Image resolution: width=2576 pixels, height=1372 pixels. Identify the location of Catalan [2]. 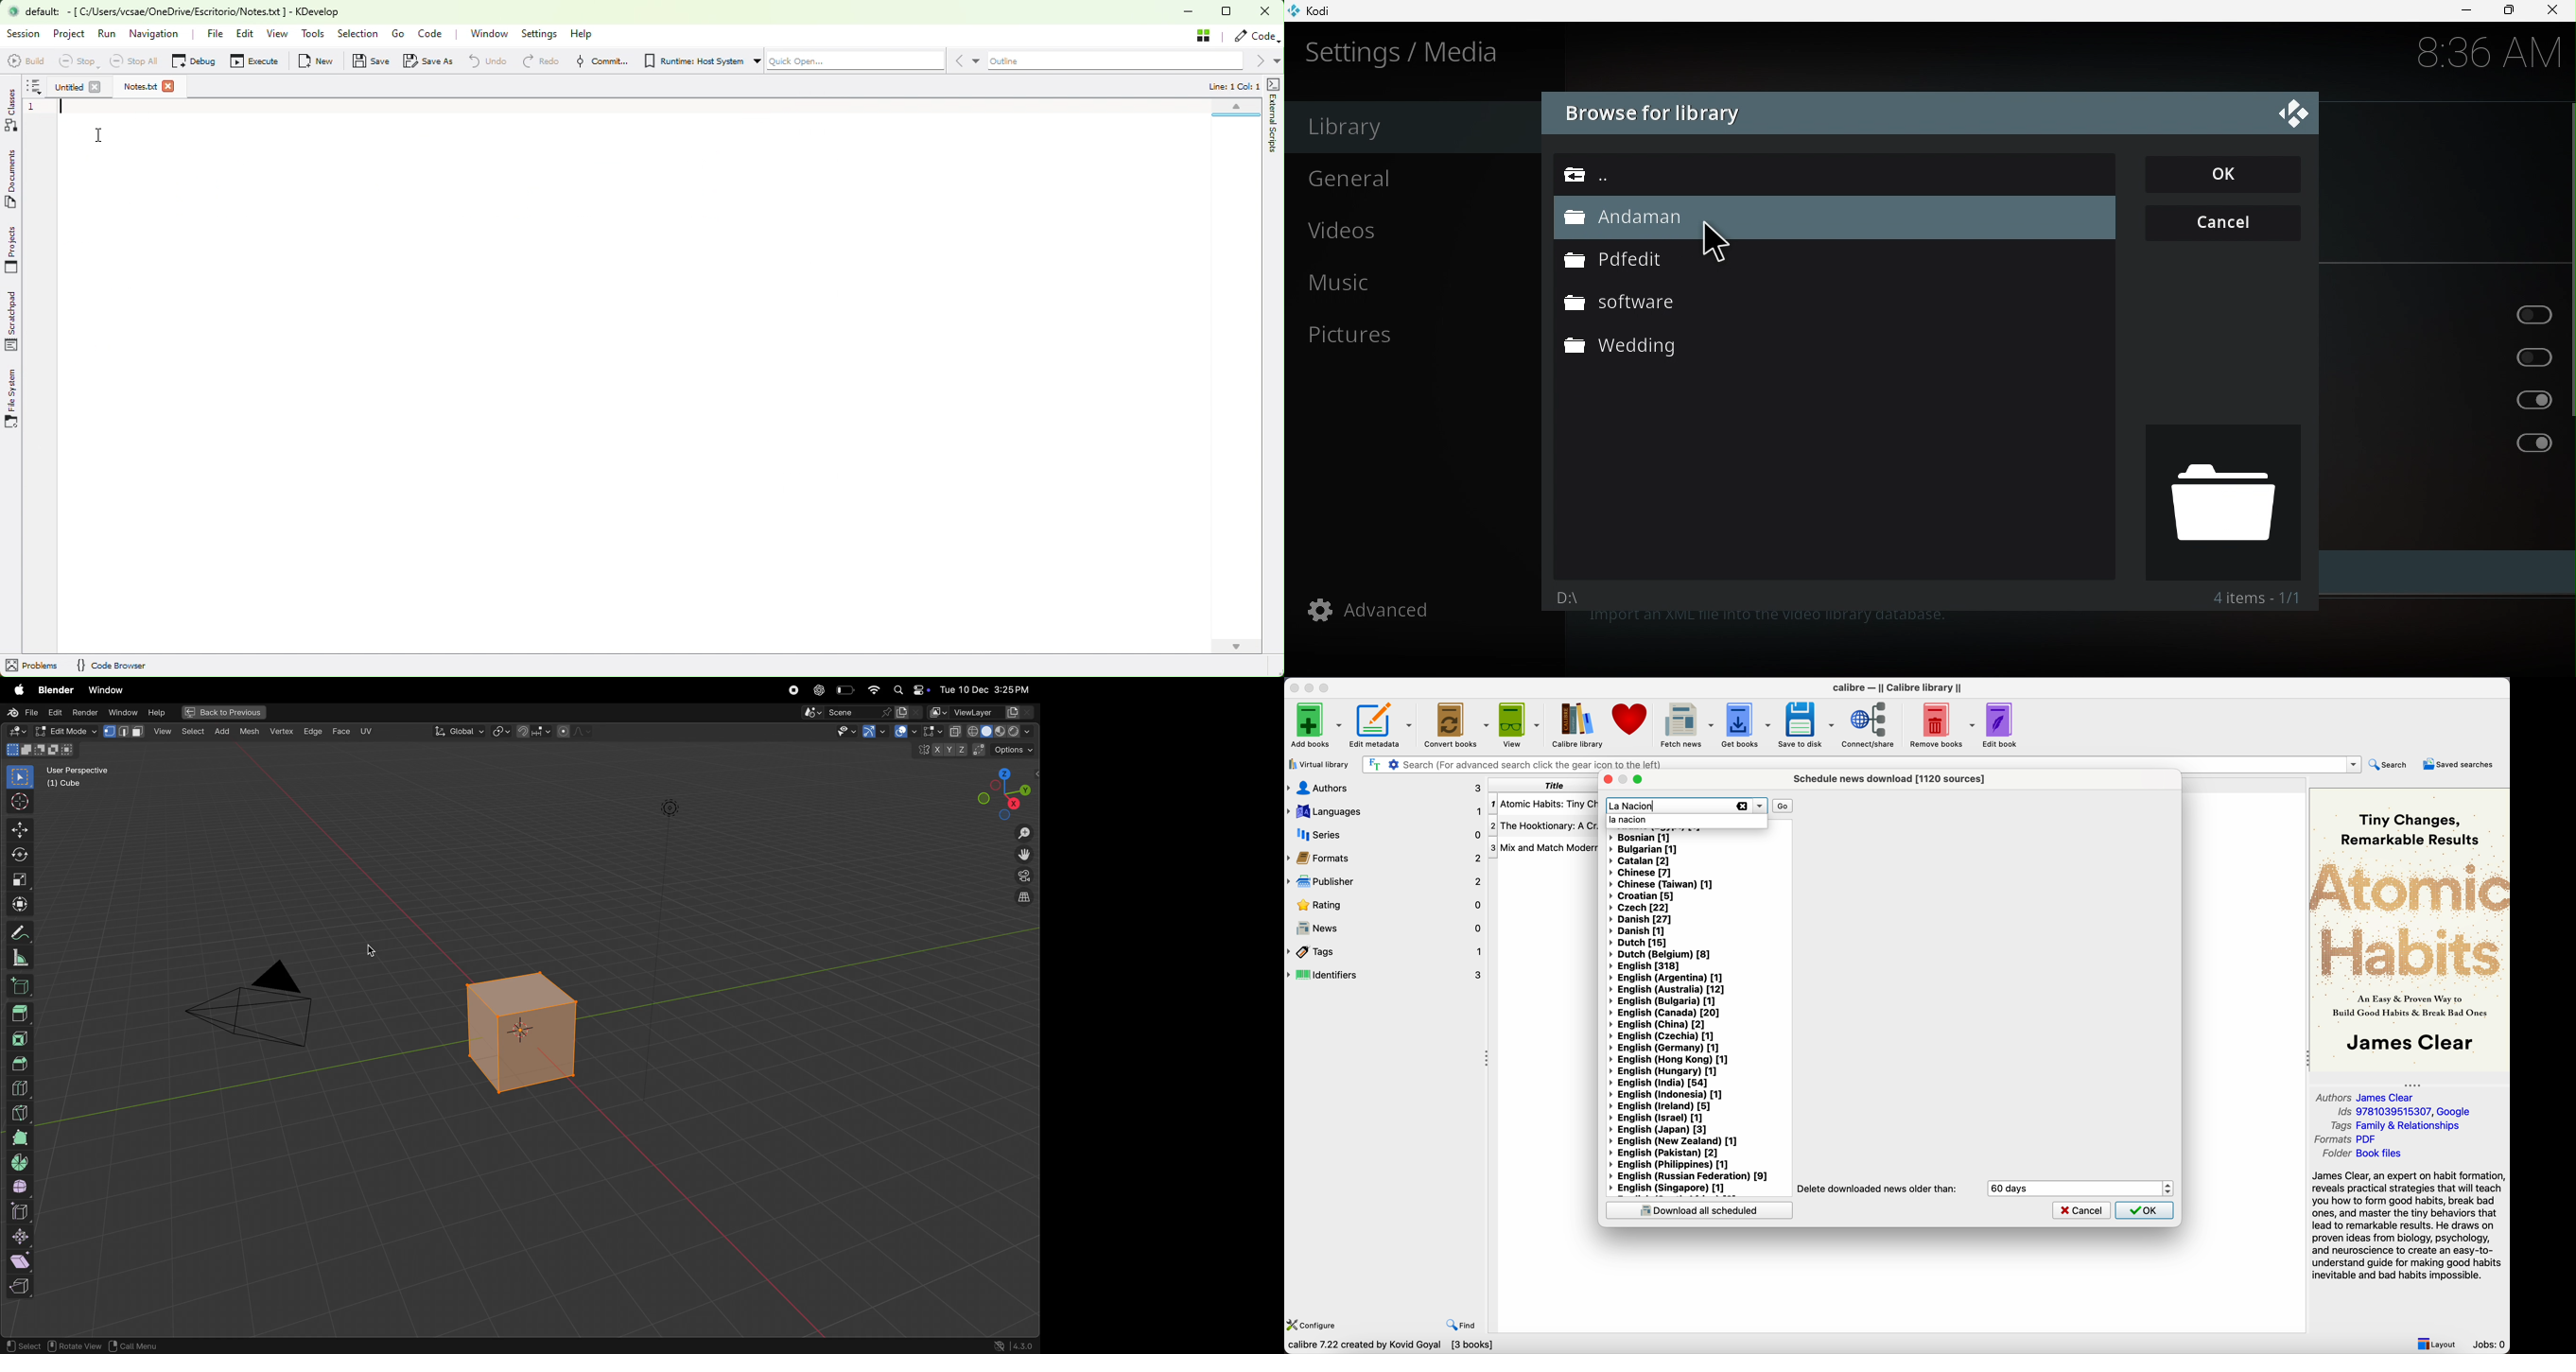
(1641, 861).